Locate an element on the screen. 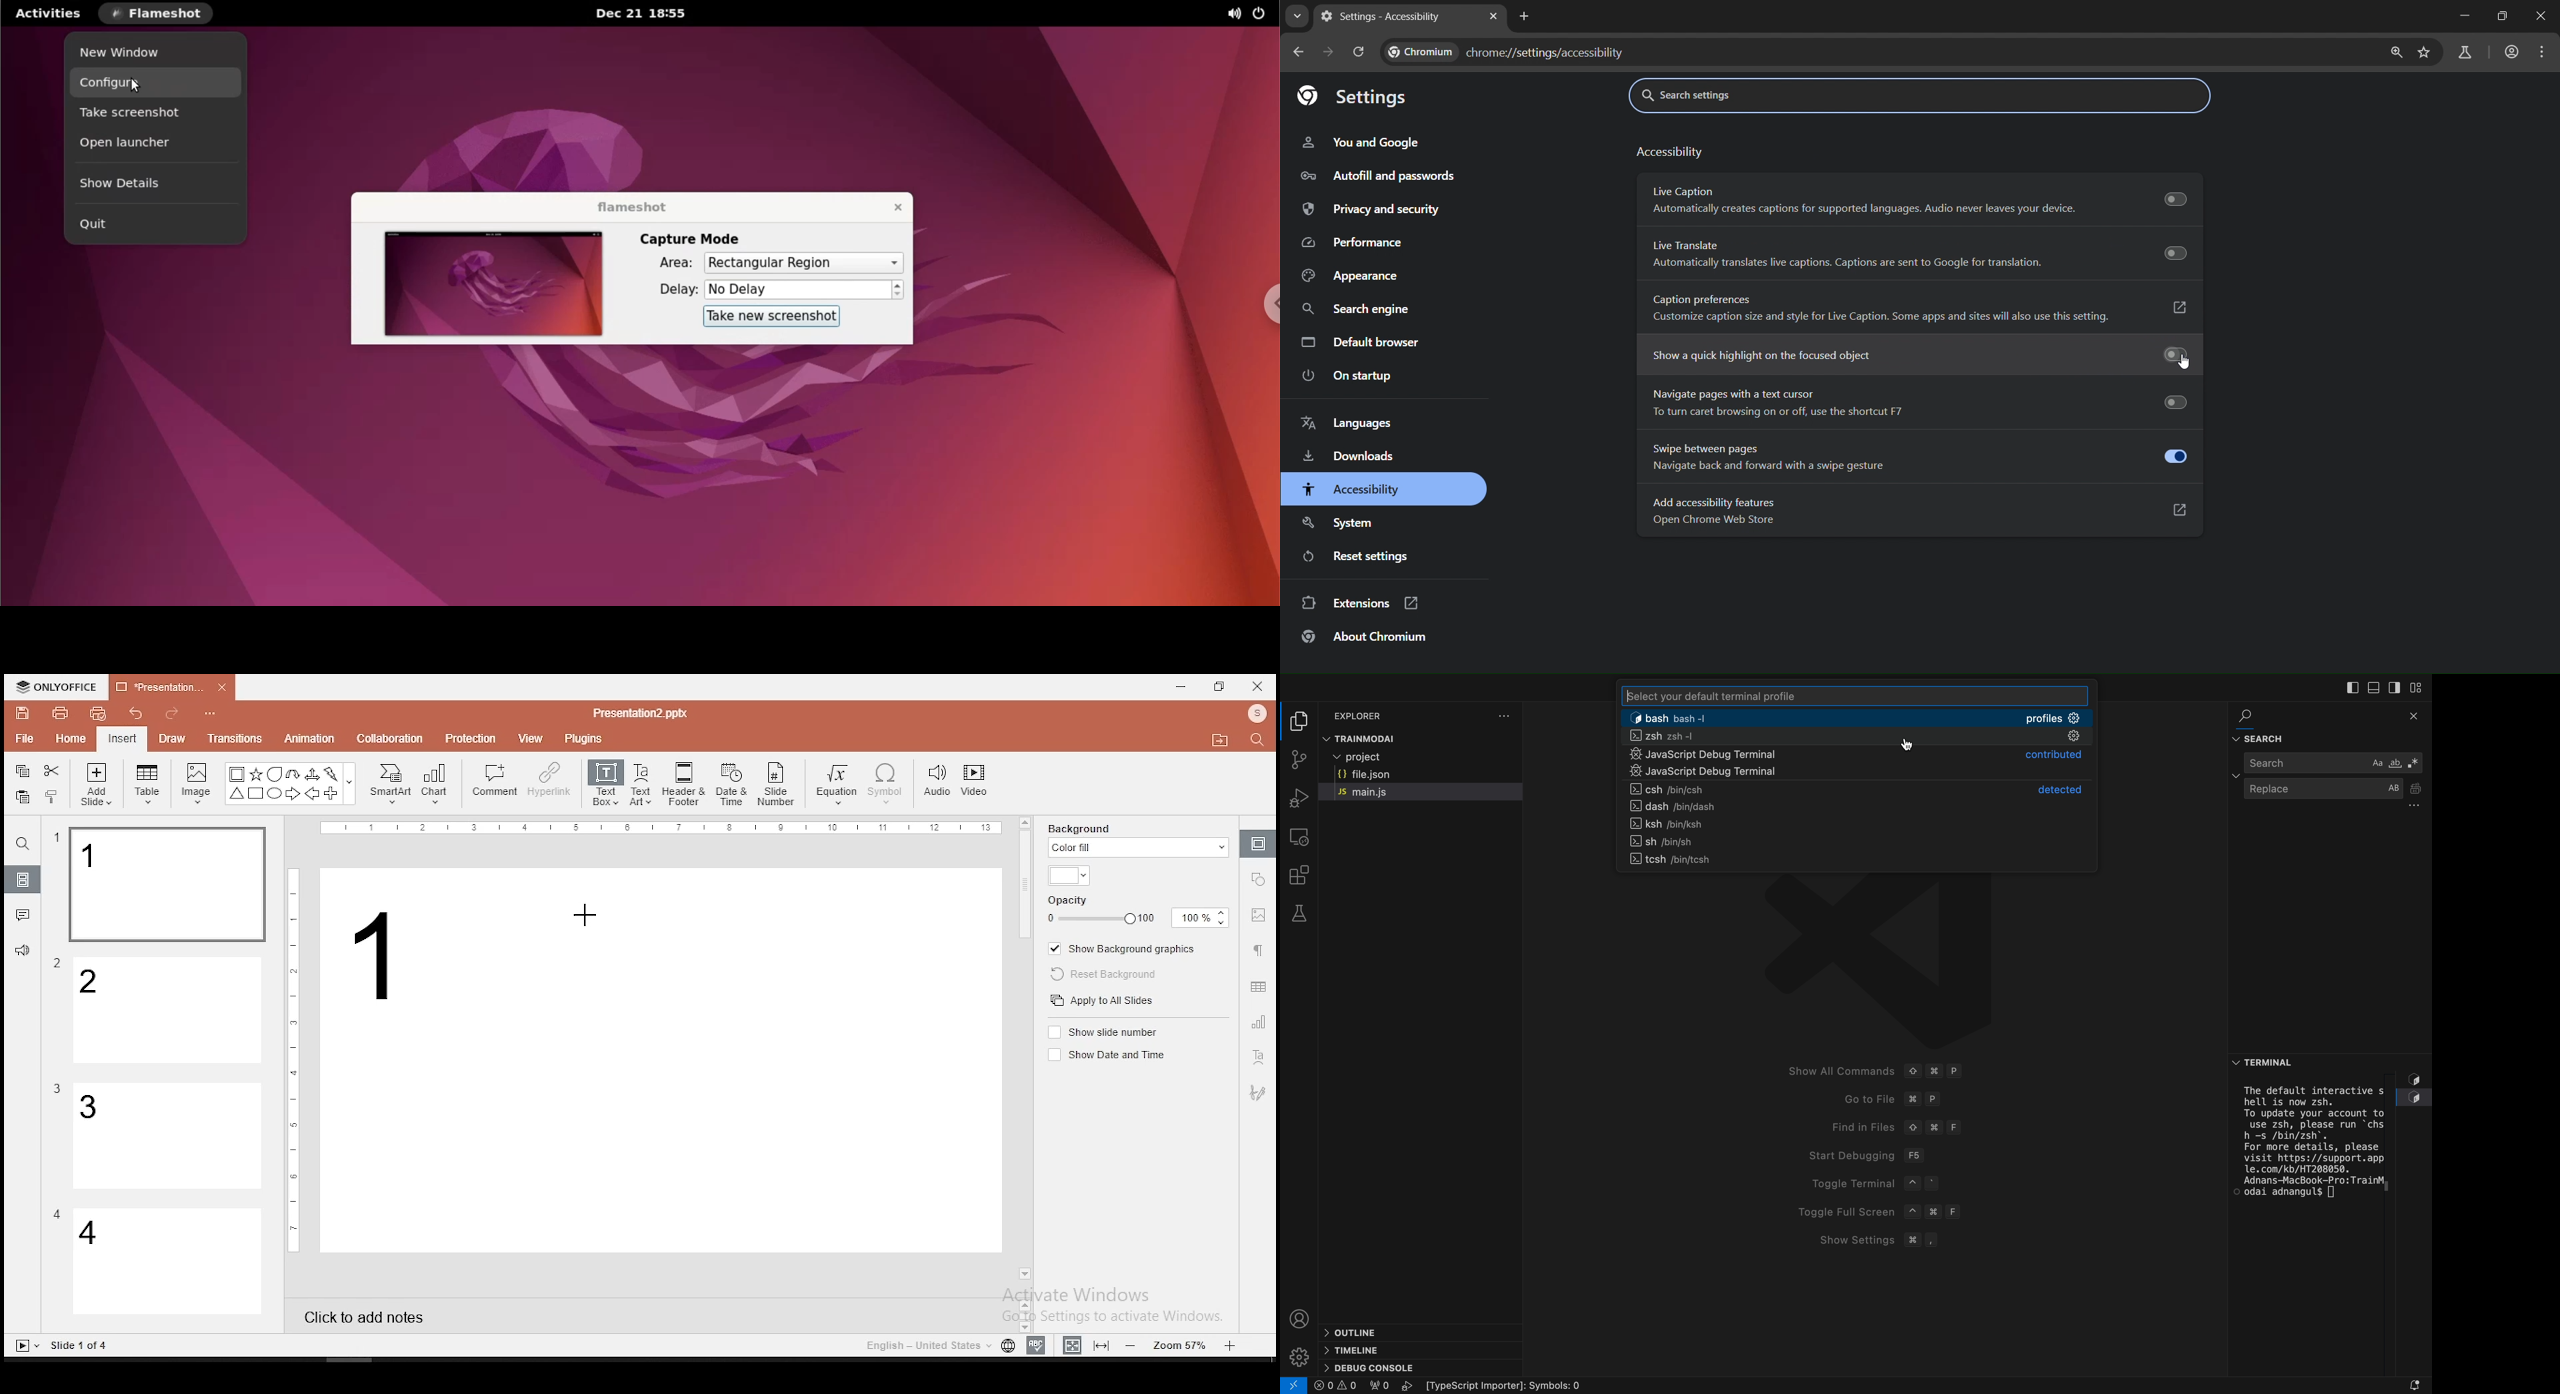  redo is located at coordinates (172, 716).